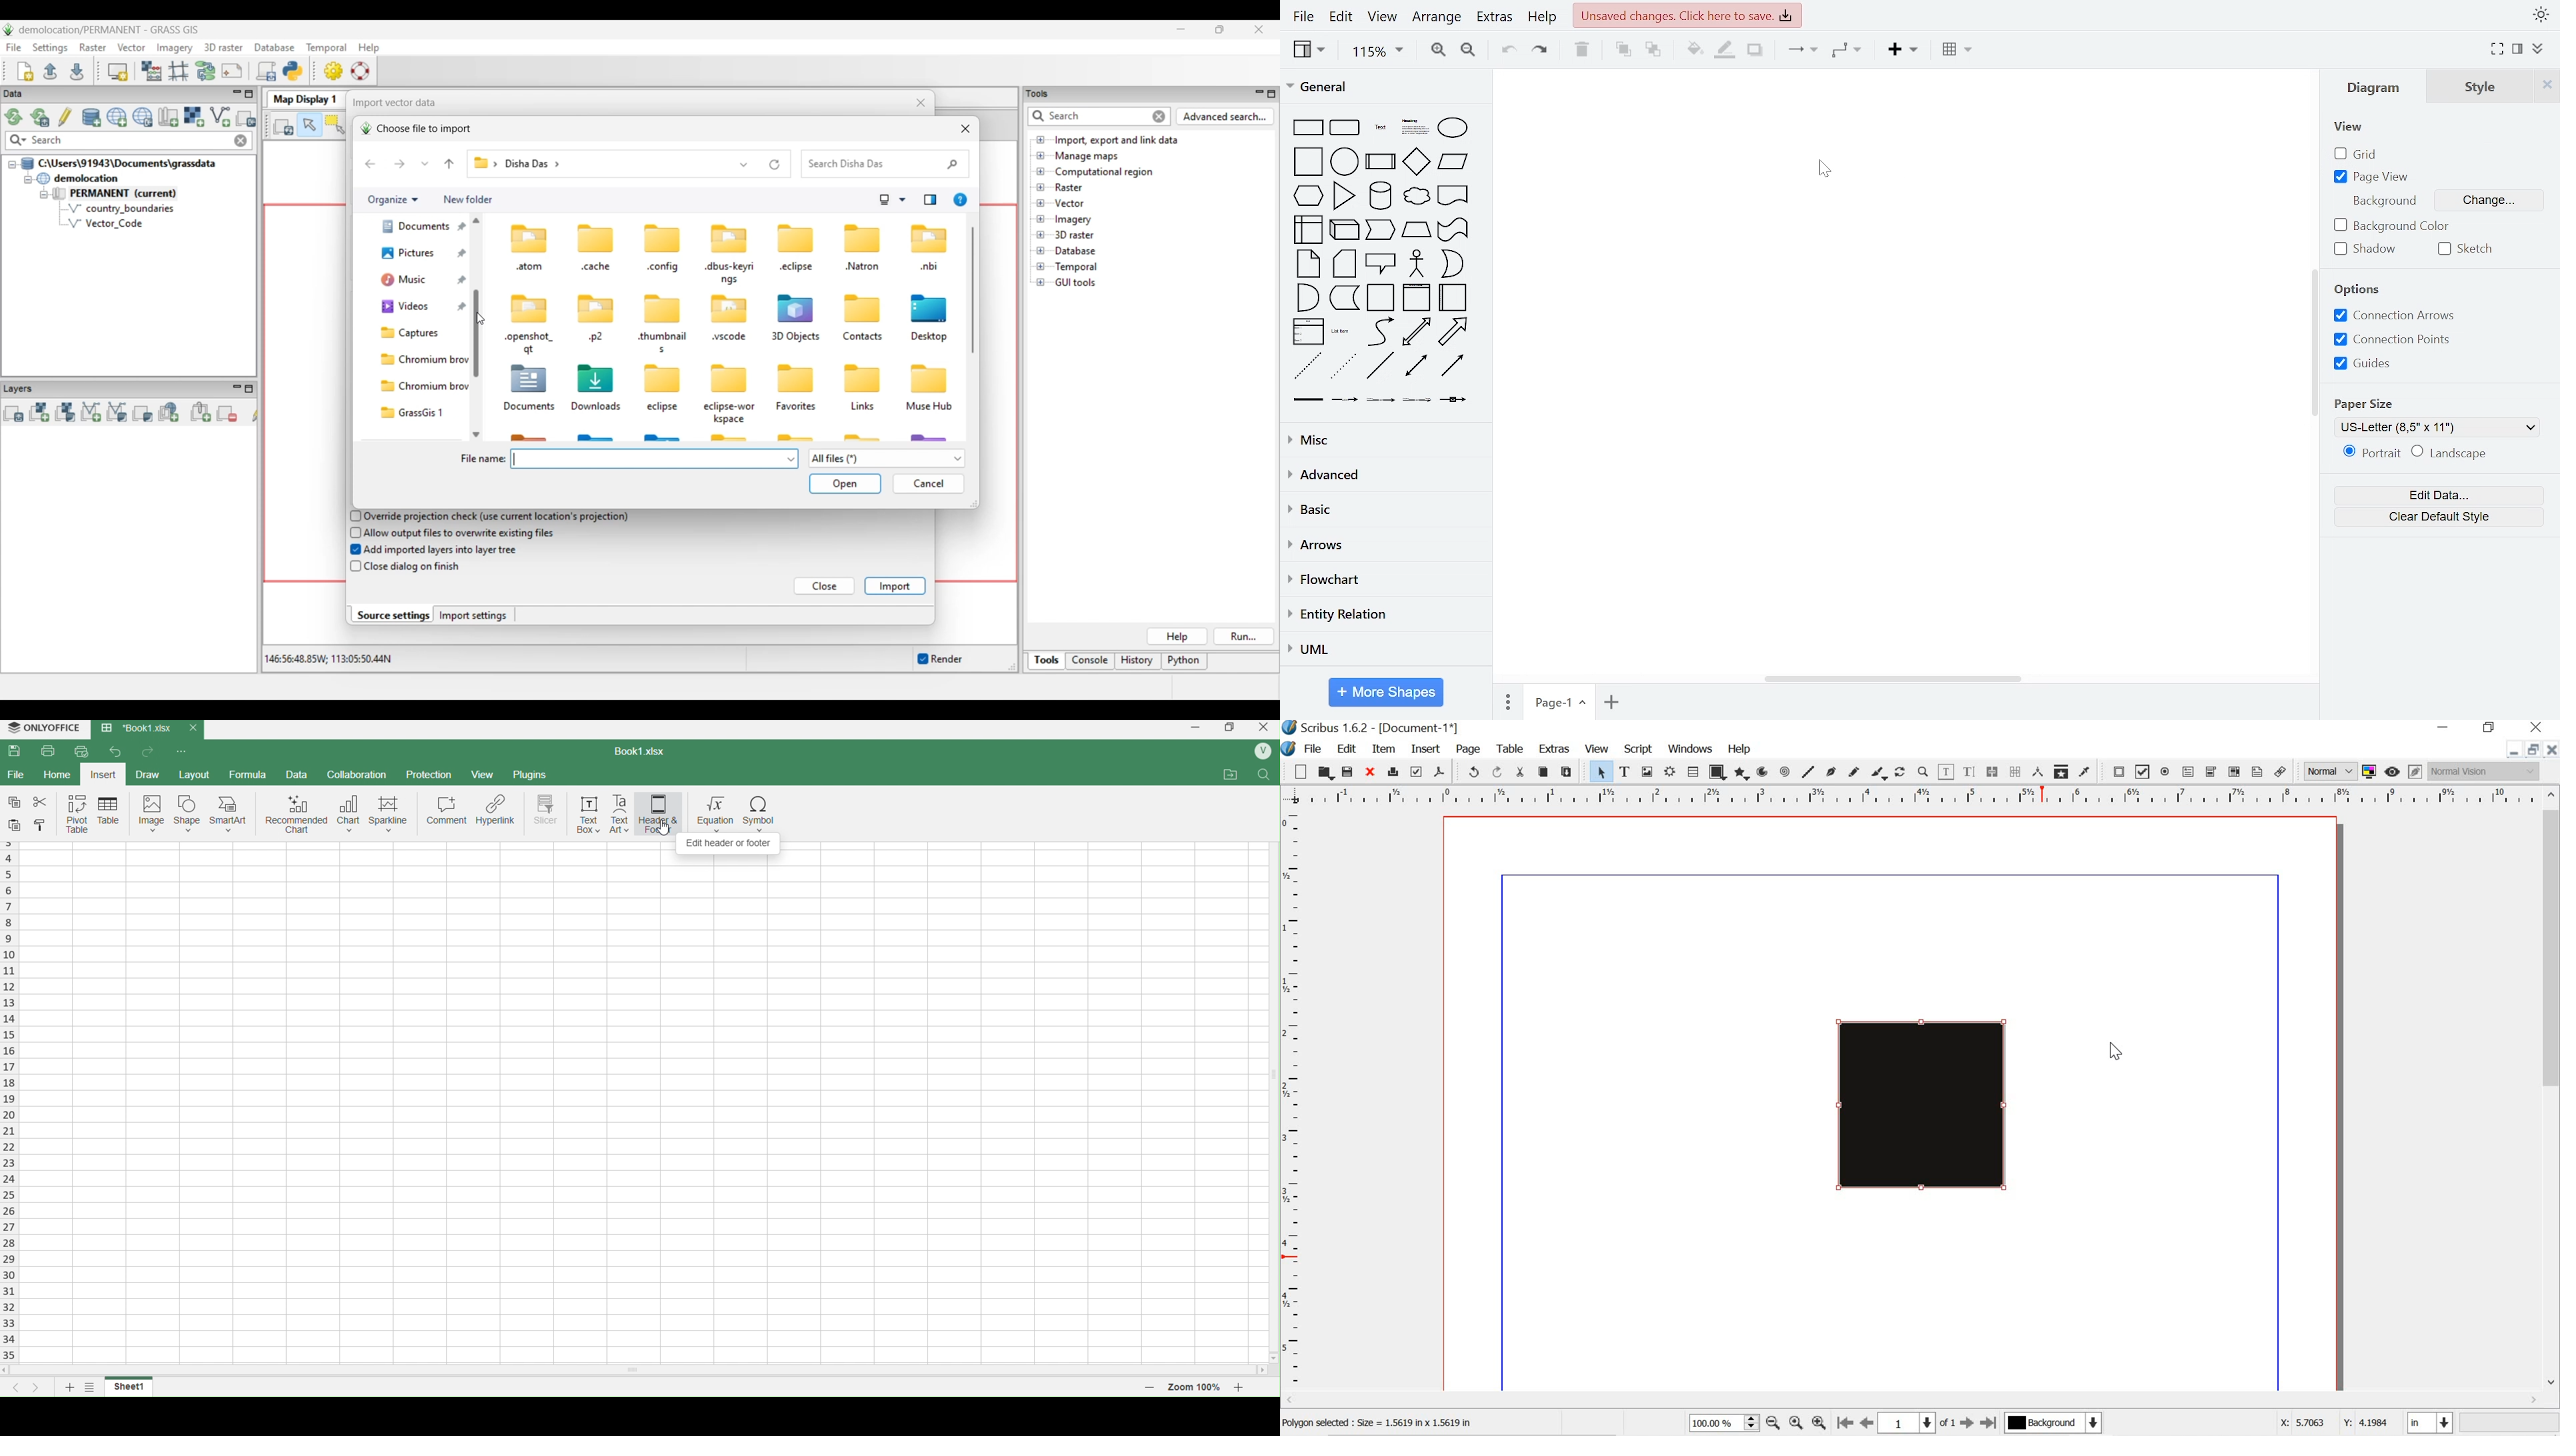  I want to click on dashed line, so click(1308, 364).